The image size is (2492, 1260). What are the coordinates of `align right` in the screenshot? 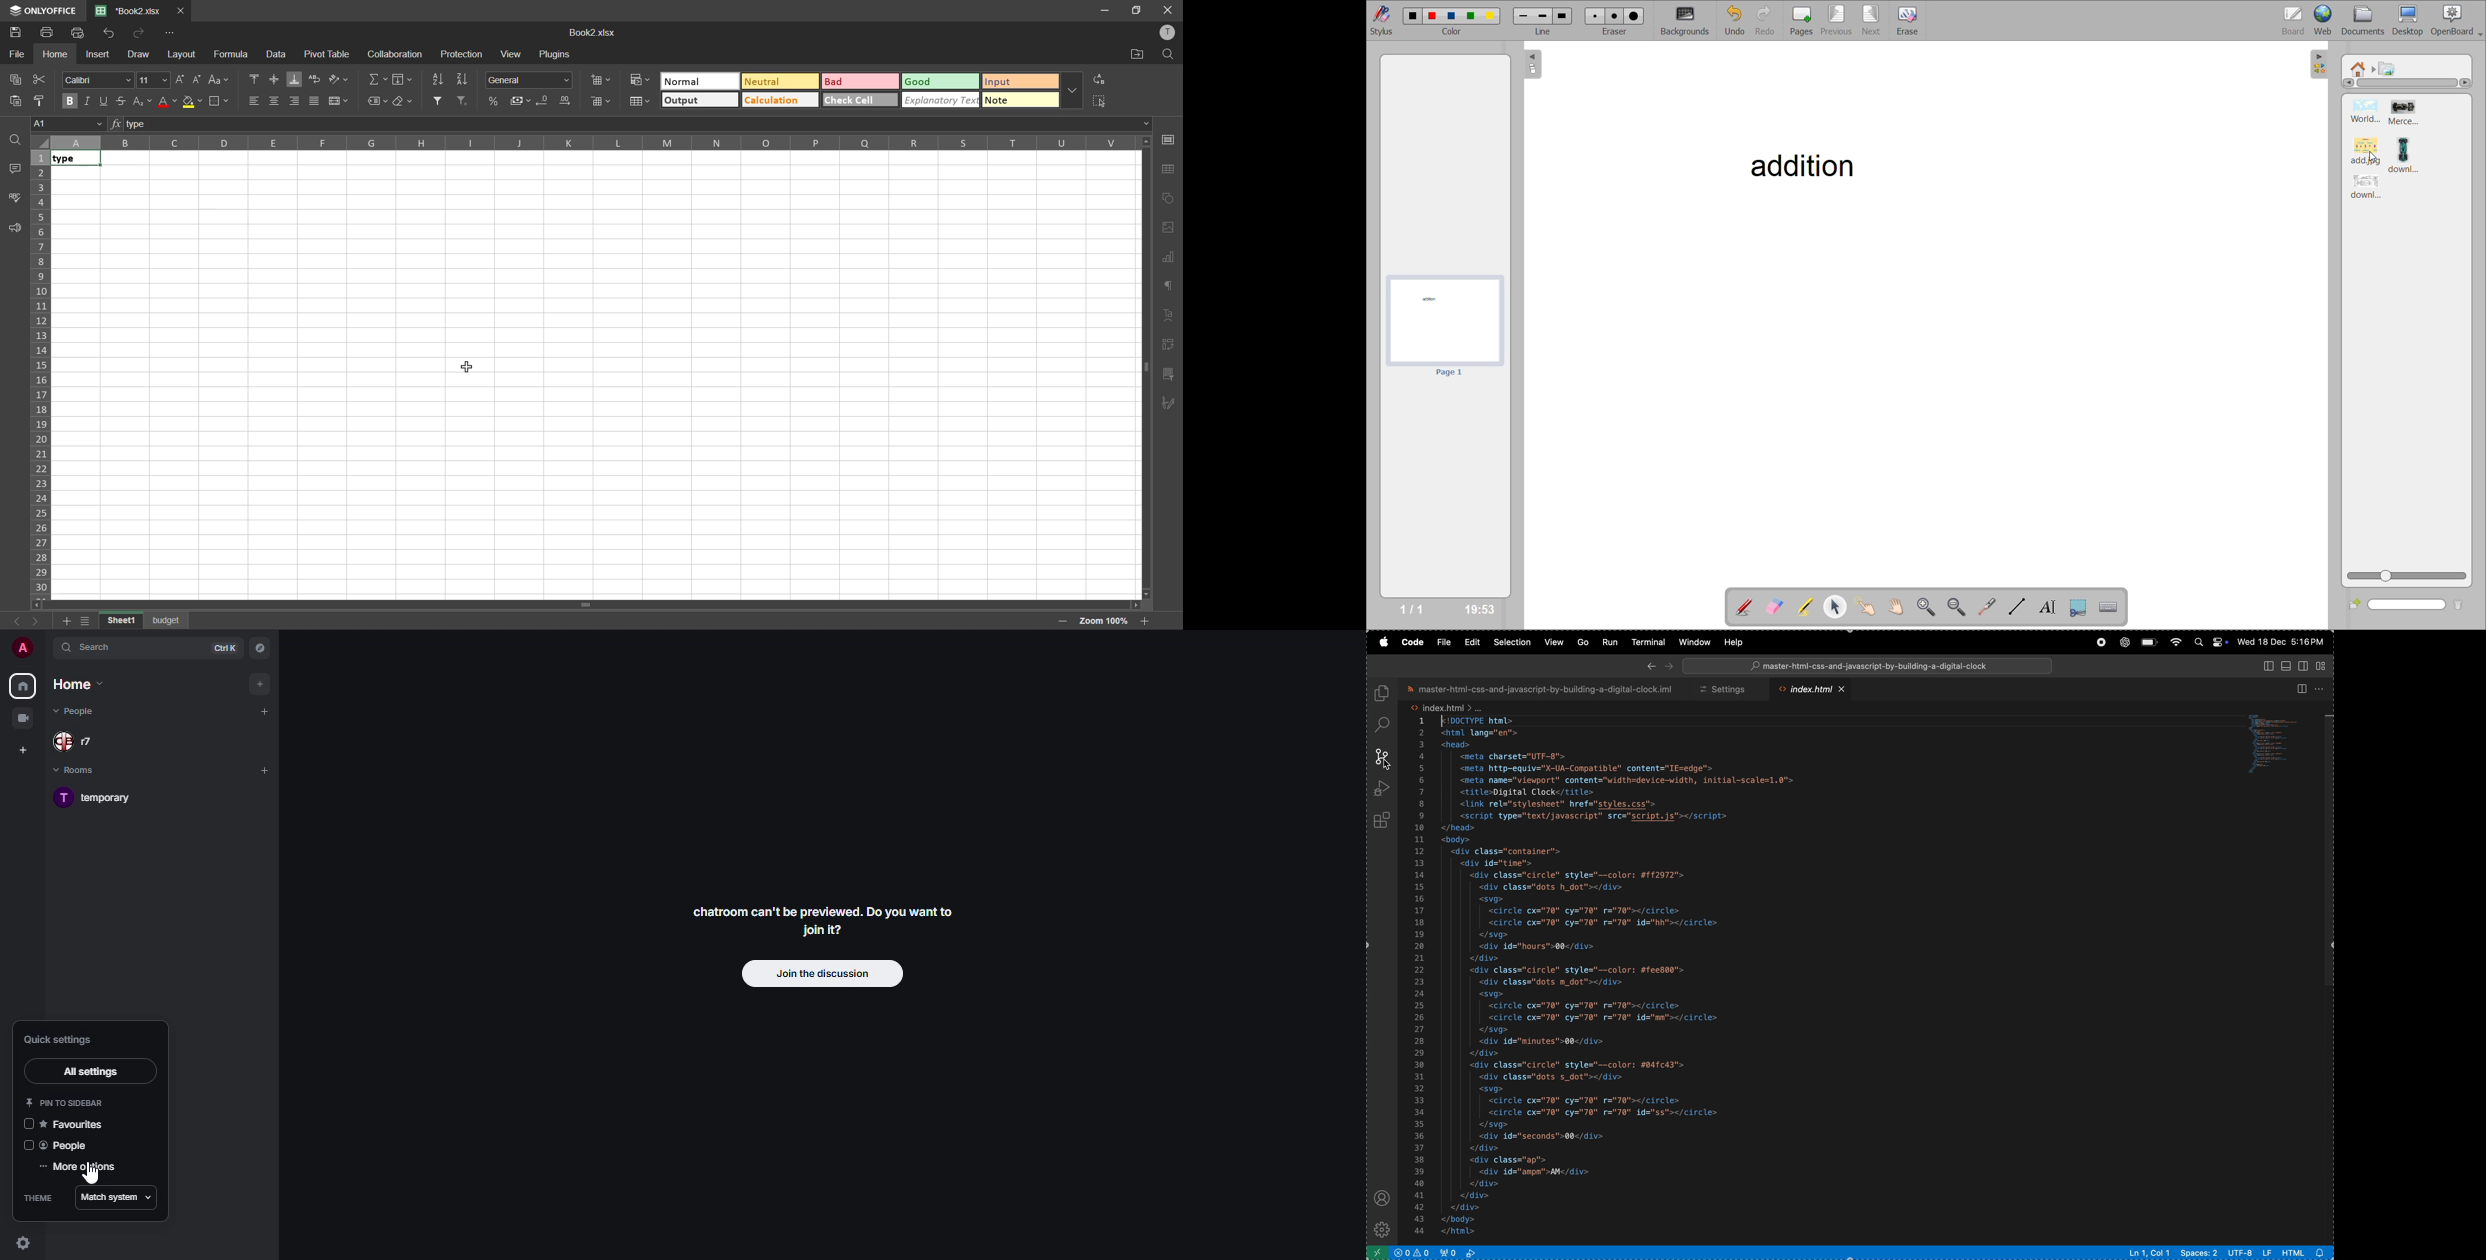 It's located at (292, 101).